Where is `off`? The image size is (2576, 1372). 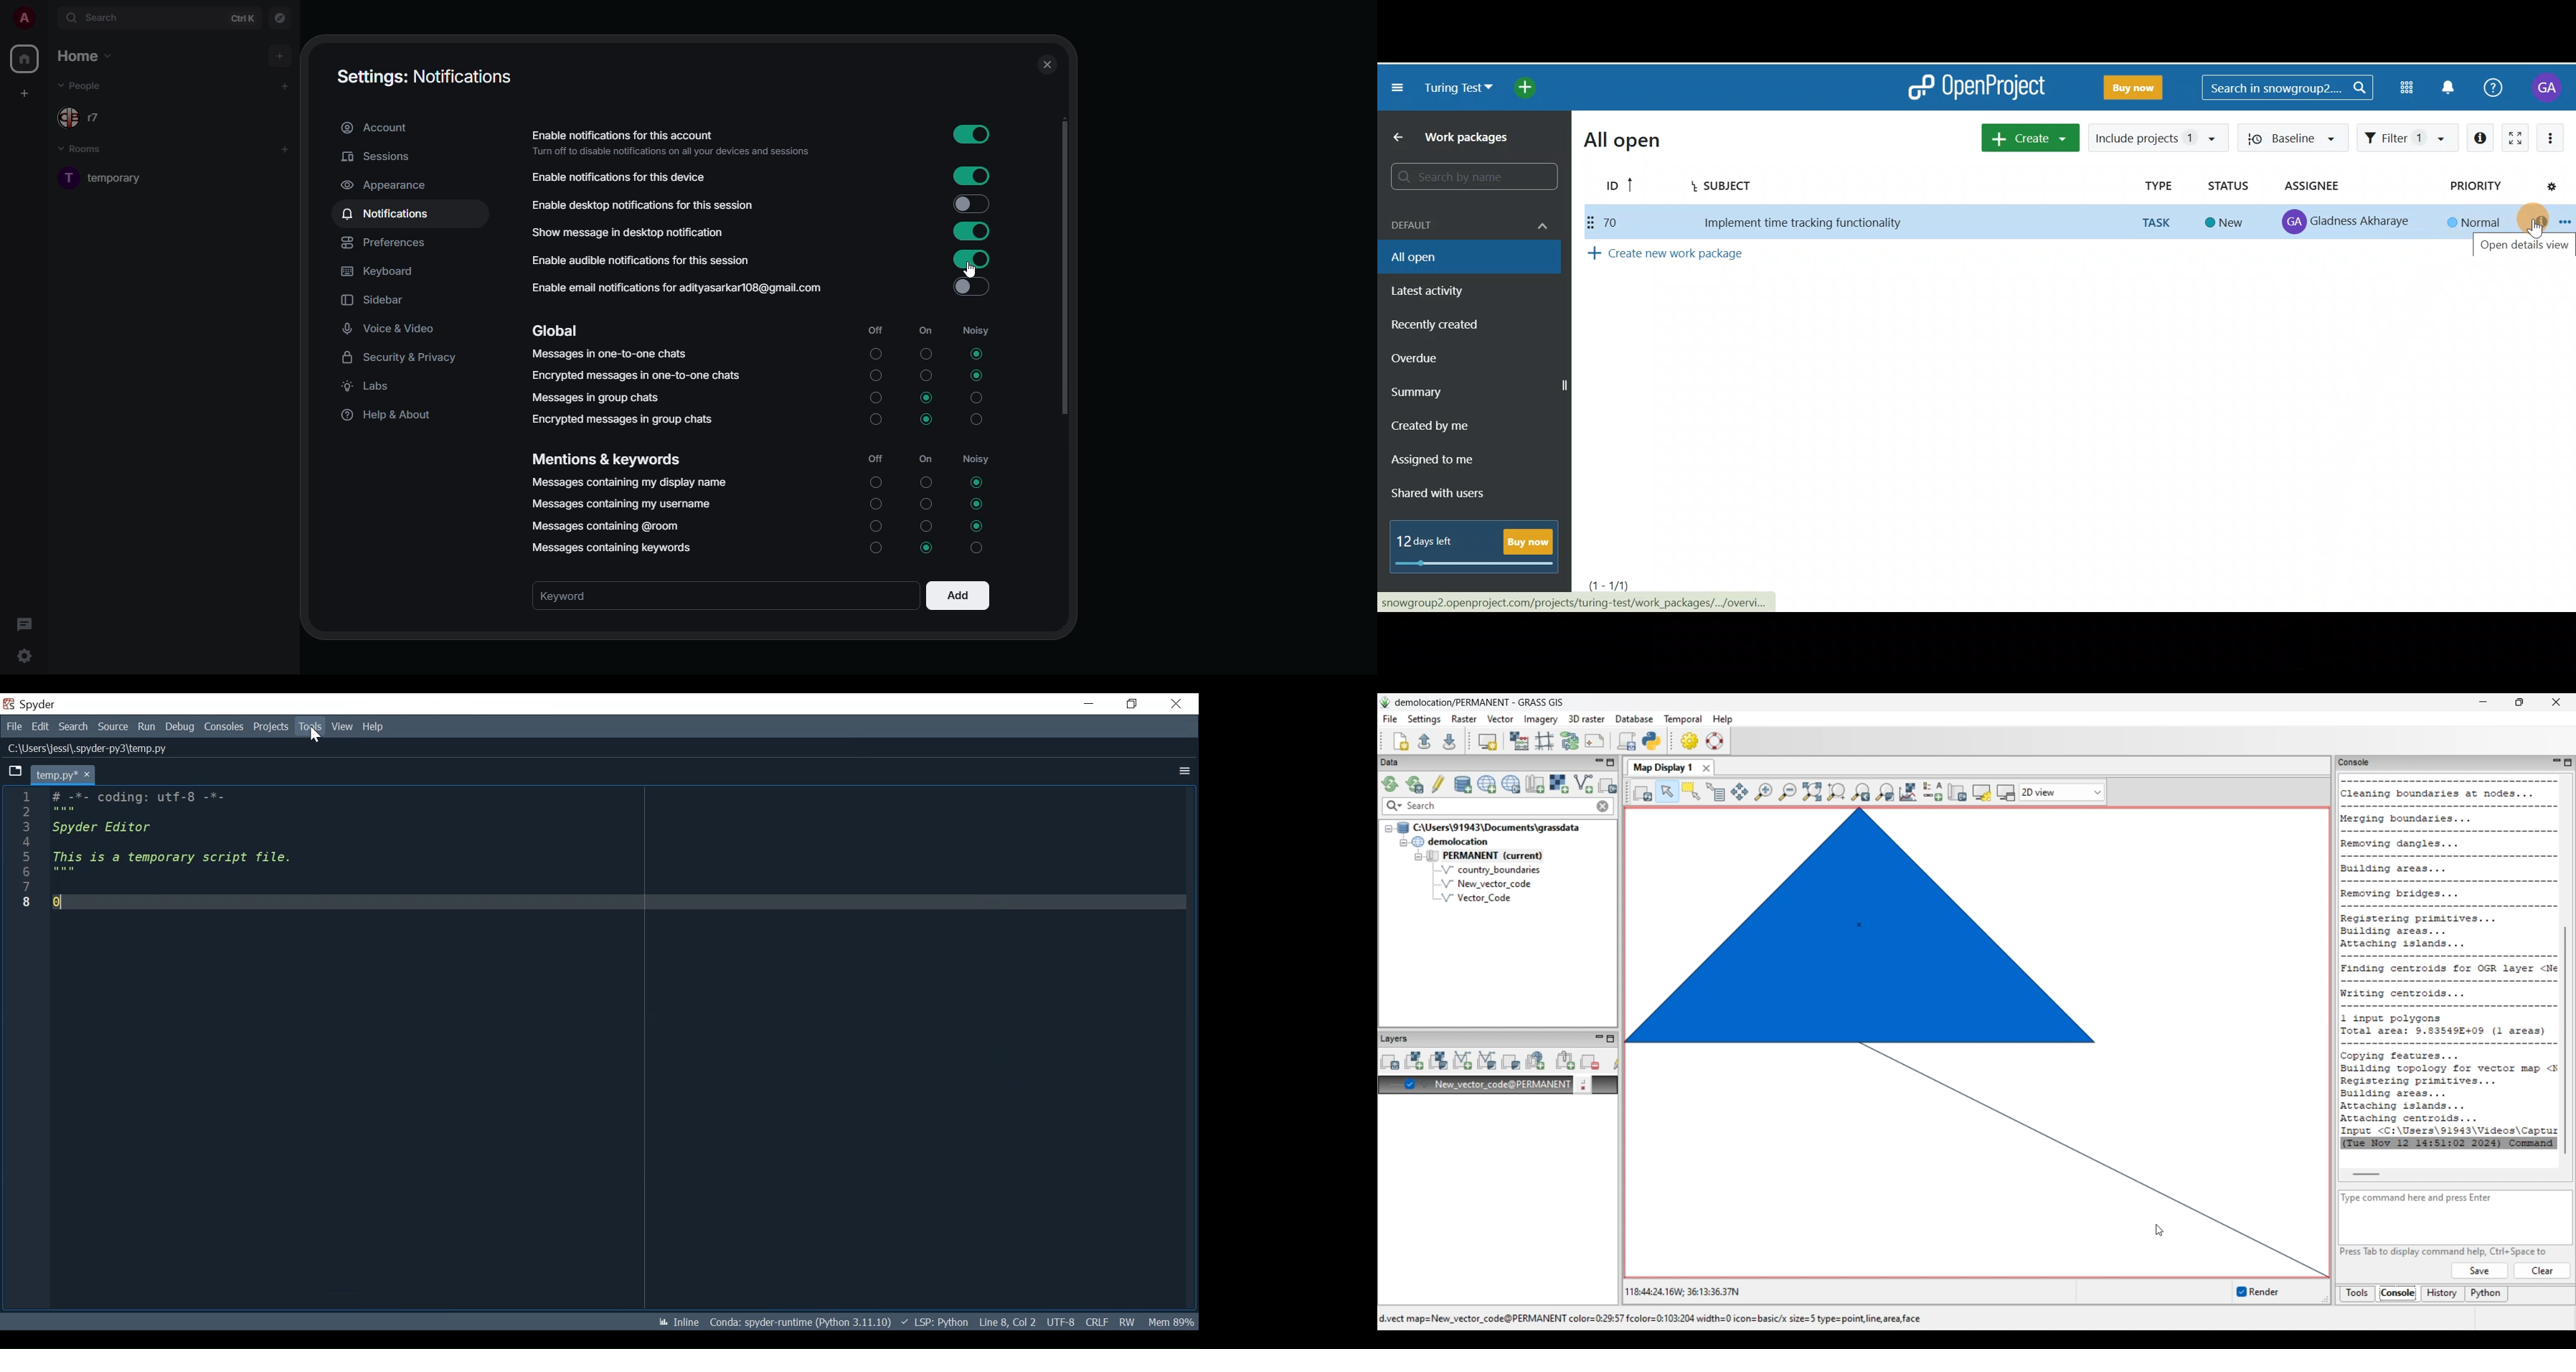 off is located at coordinates (874, 483).